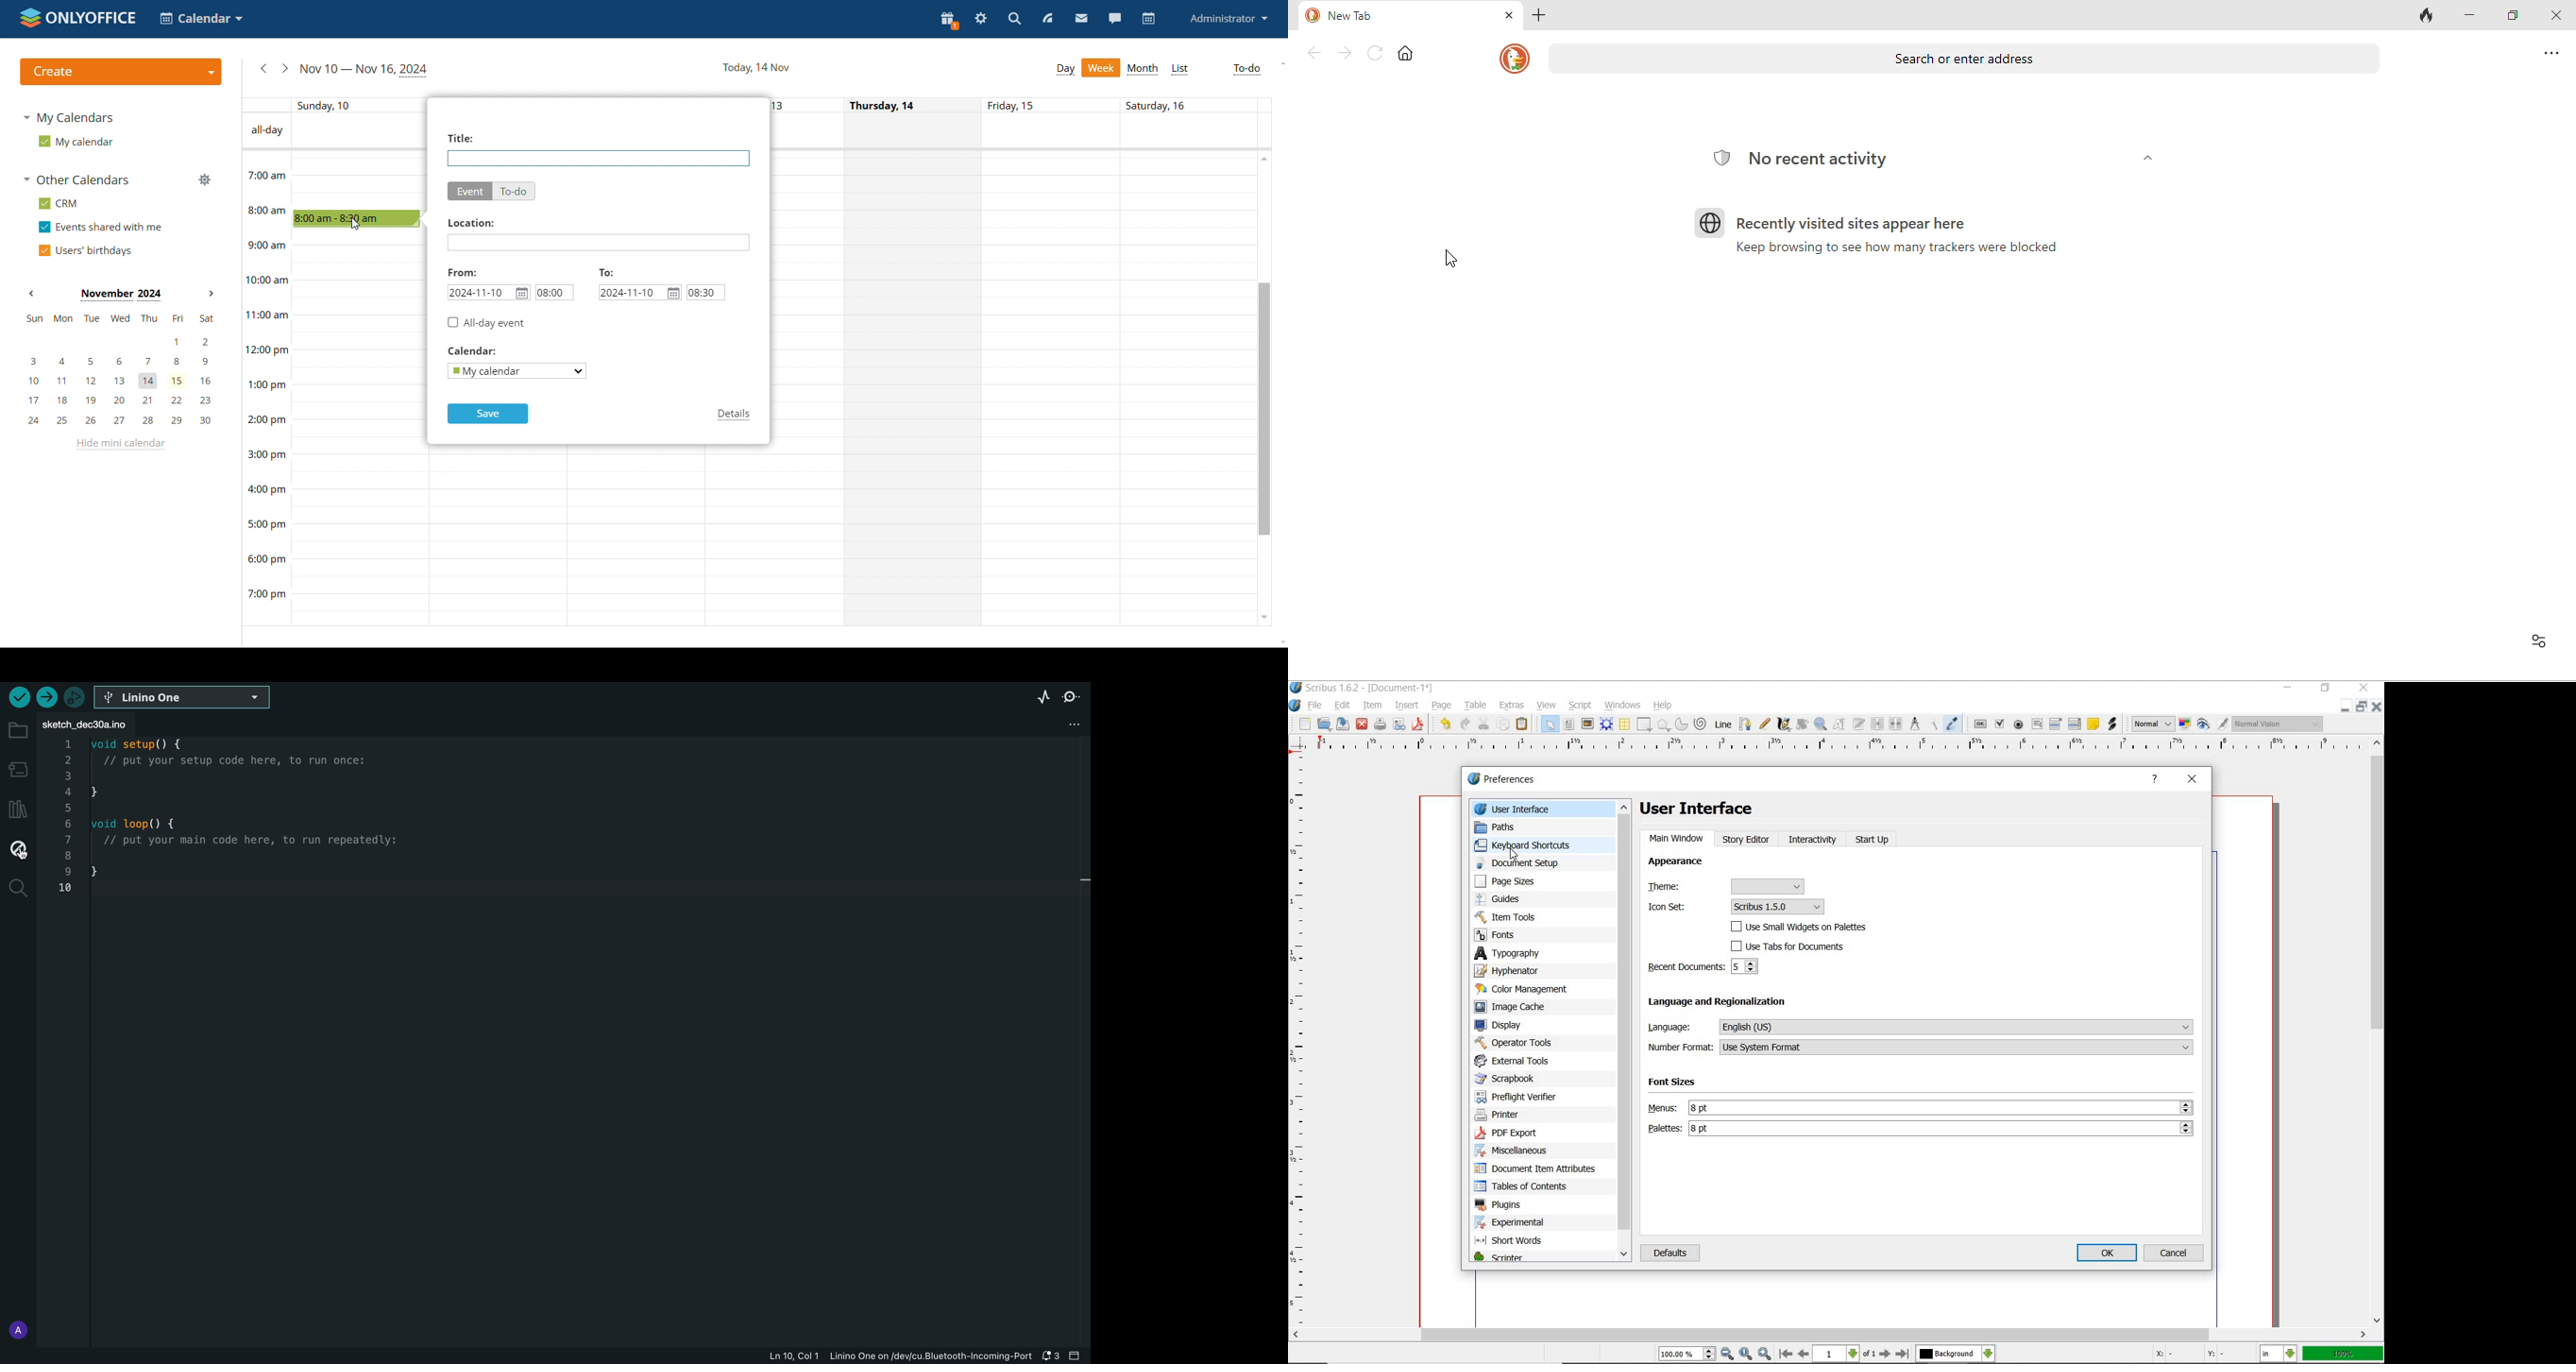 The width and height of the screenshot is (2576, 1372). I want to click on pdf combo box, so click(2056, 724).